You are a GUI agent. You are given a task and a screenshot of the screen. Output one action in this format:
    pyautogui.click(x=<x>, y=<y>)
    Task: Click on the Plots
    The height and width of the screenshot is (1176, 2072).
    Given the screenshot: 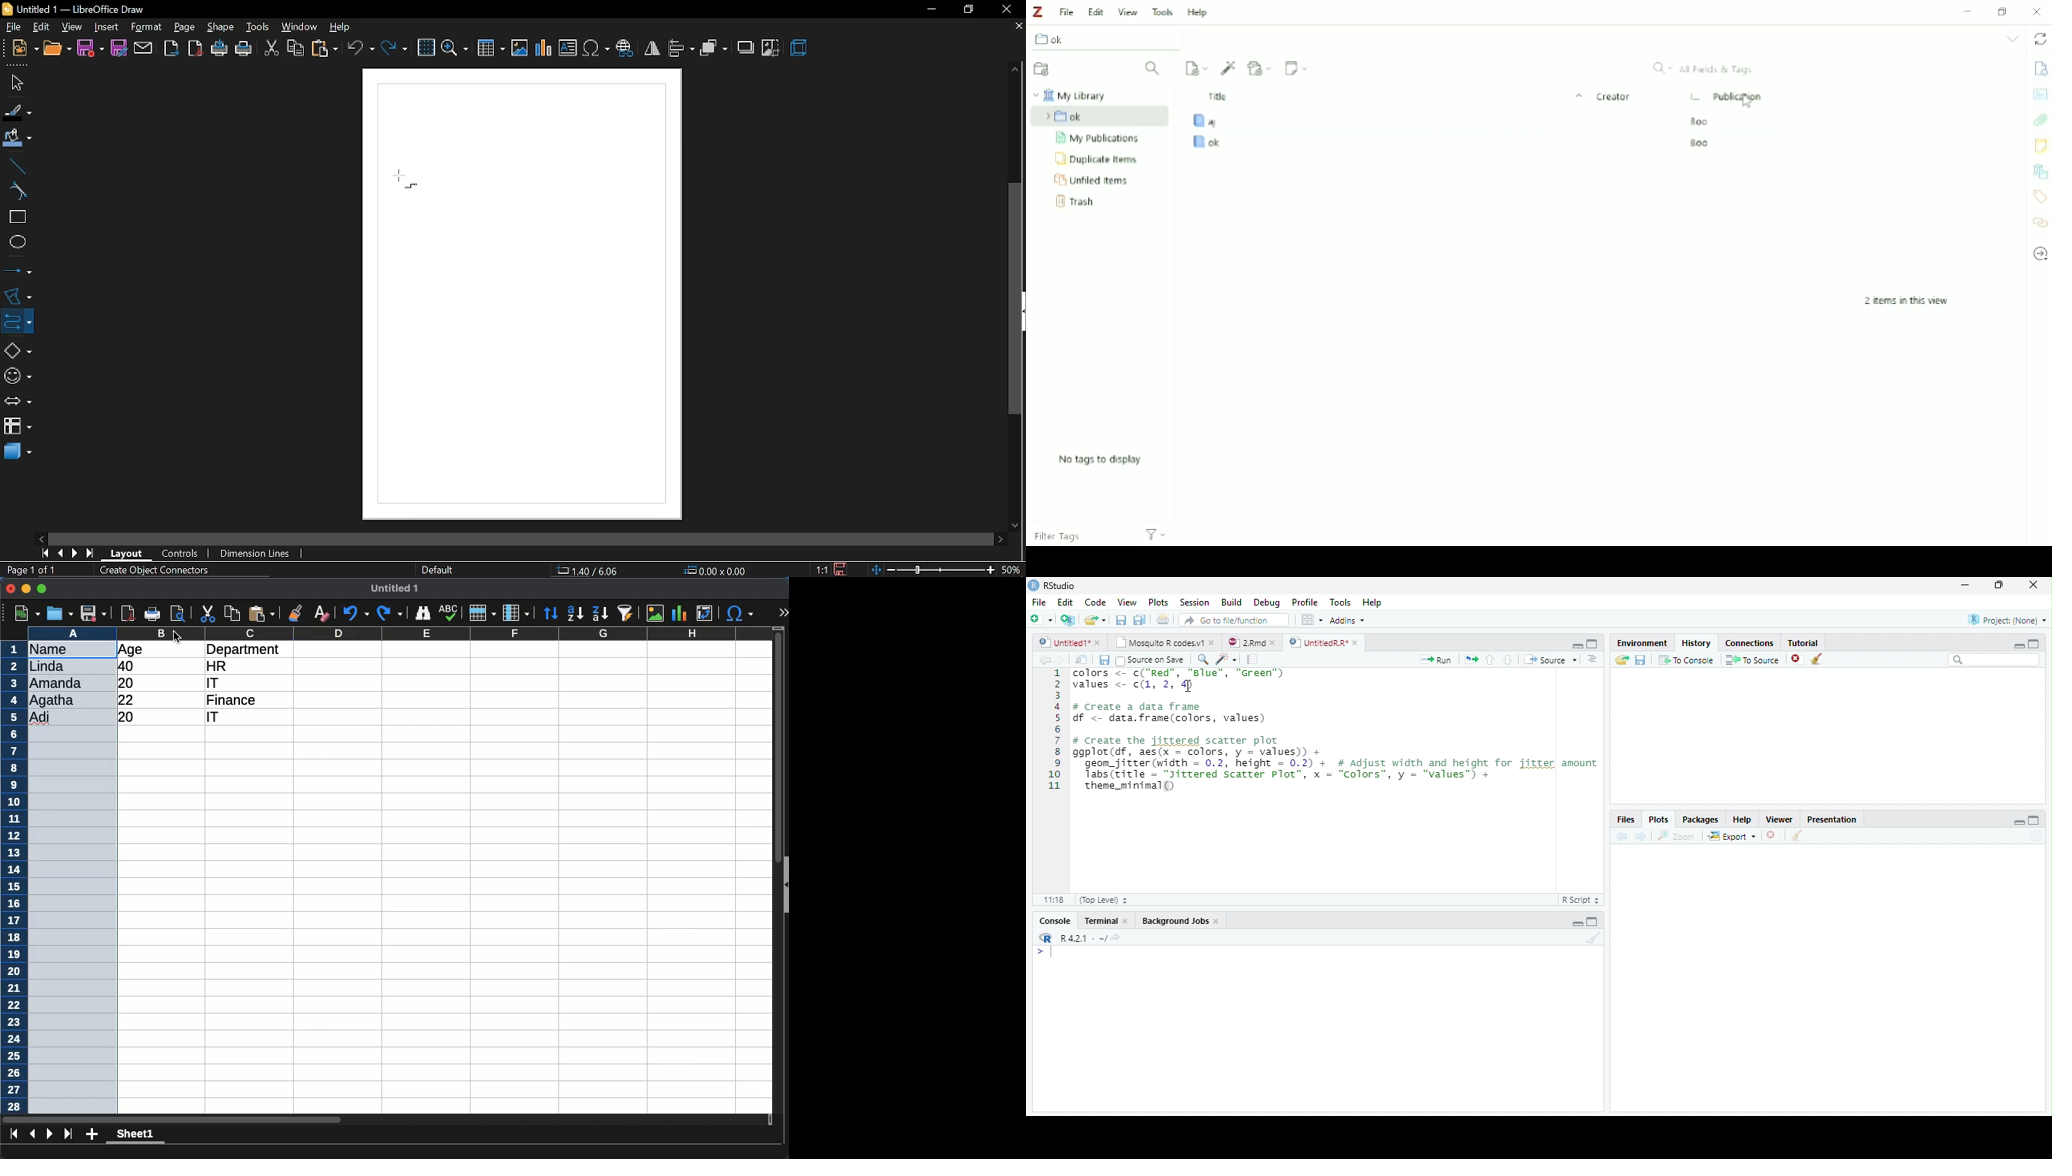 What is the action you would take?
    pyautogui.click(x=1159, y=602)
    